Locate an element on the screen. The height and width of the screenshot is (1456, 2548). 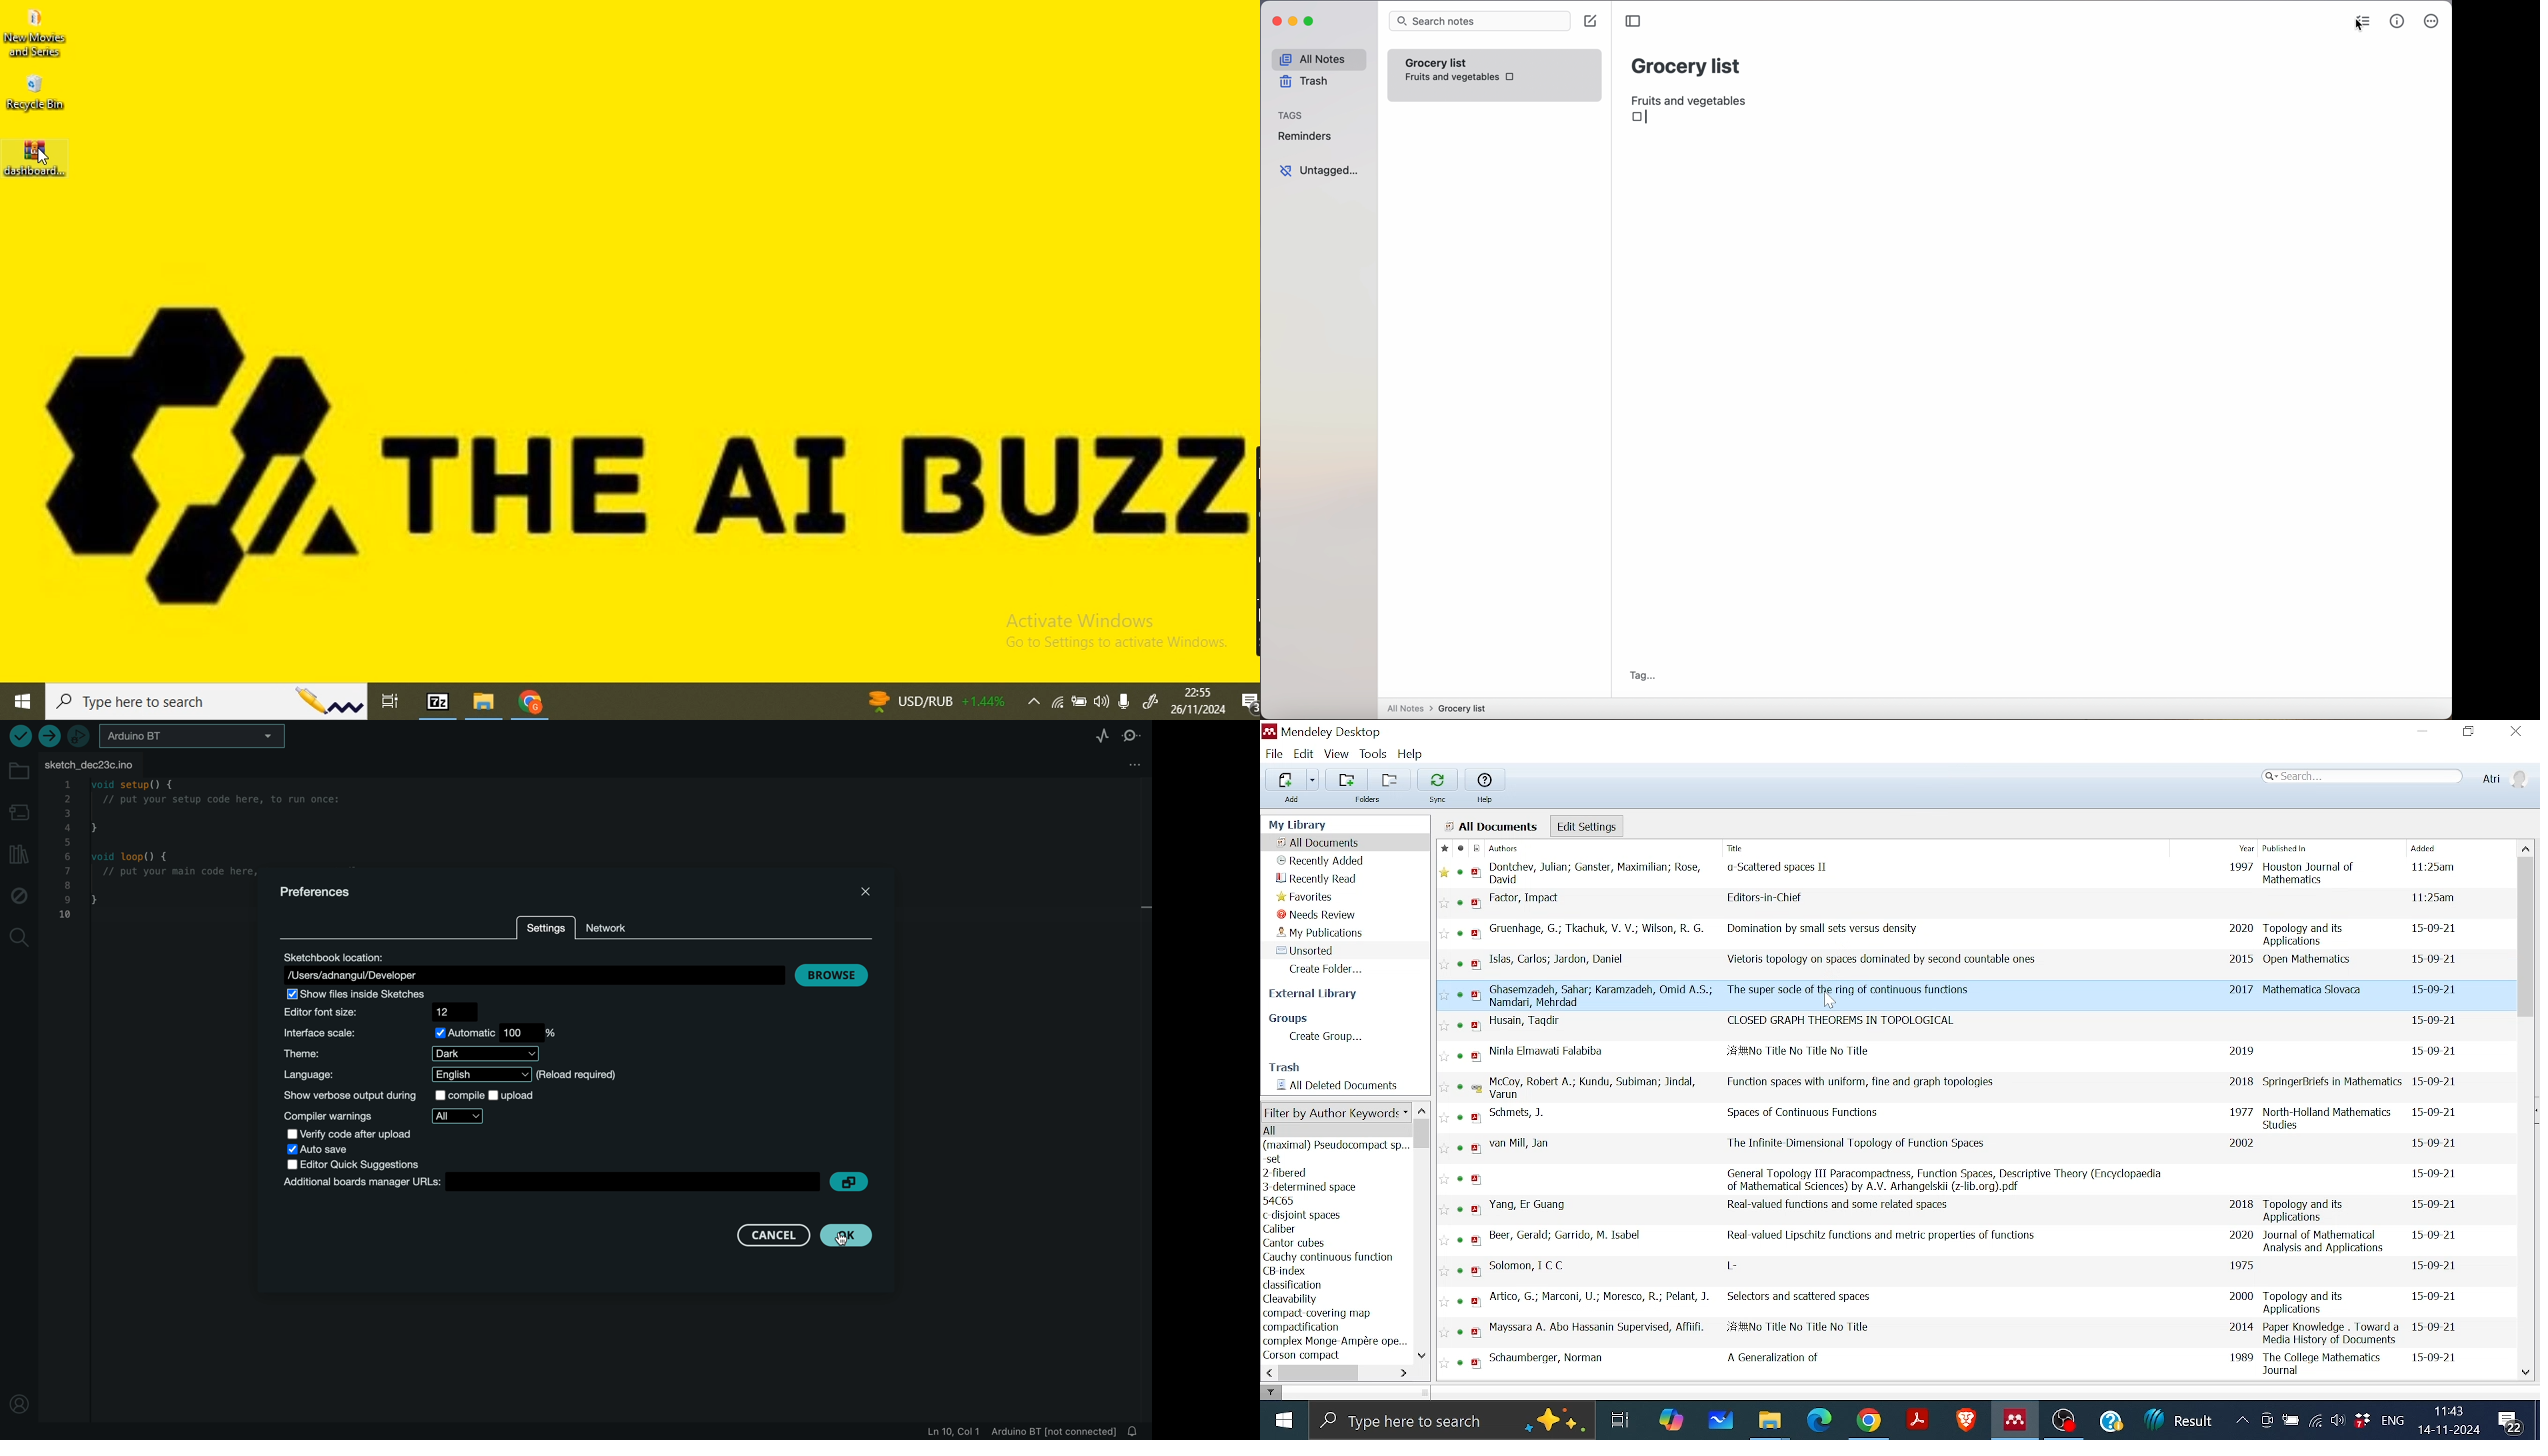
Vertical scrollbar is located at coordinates (2526, 938).